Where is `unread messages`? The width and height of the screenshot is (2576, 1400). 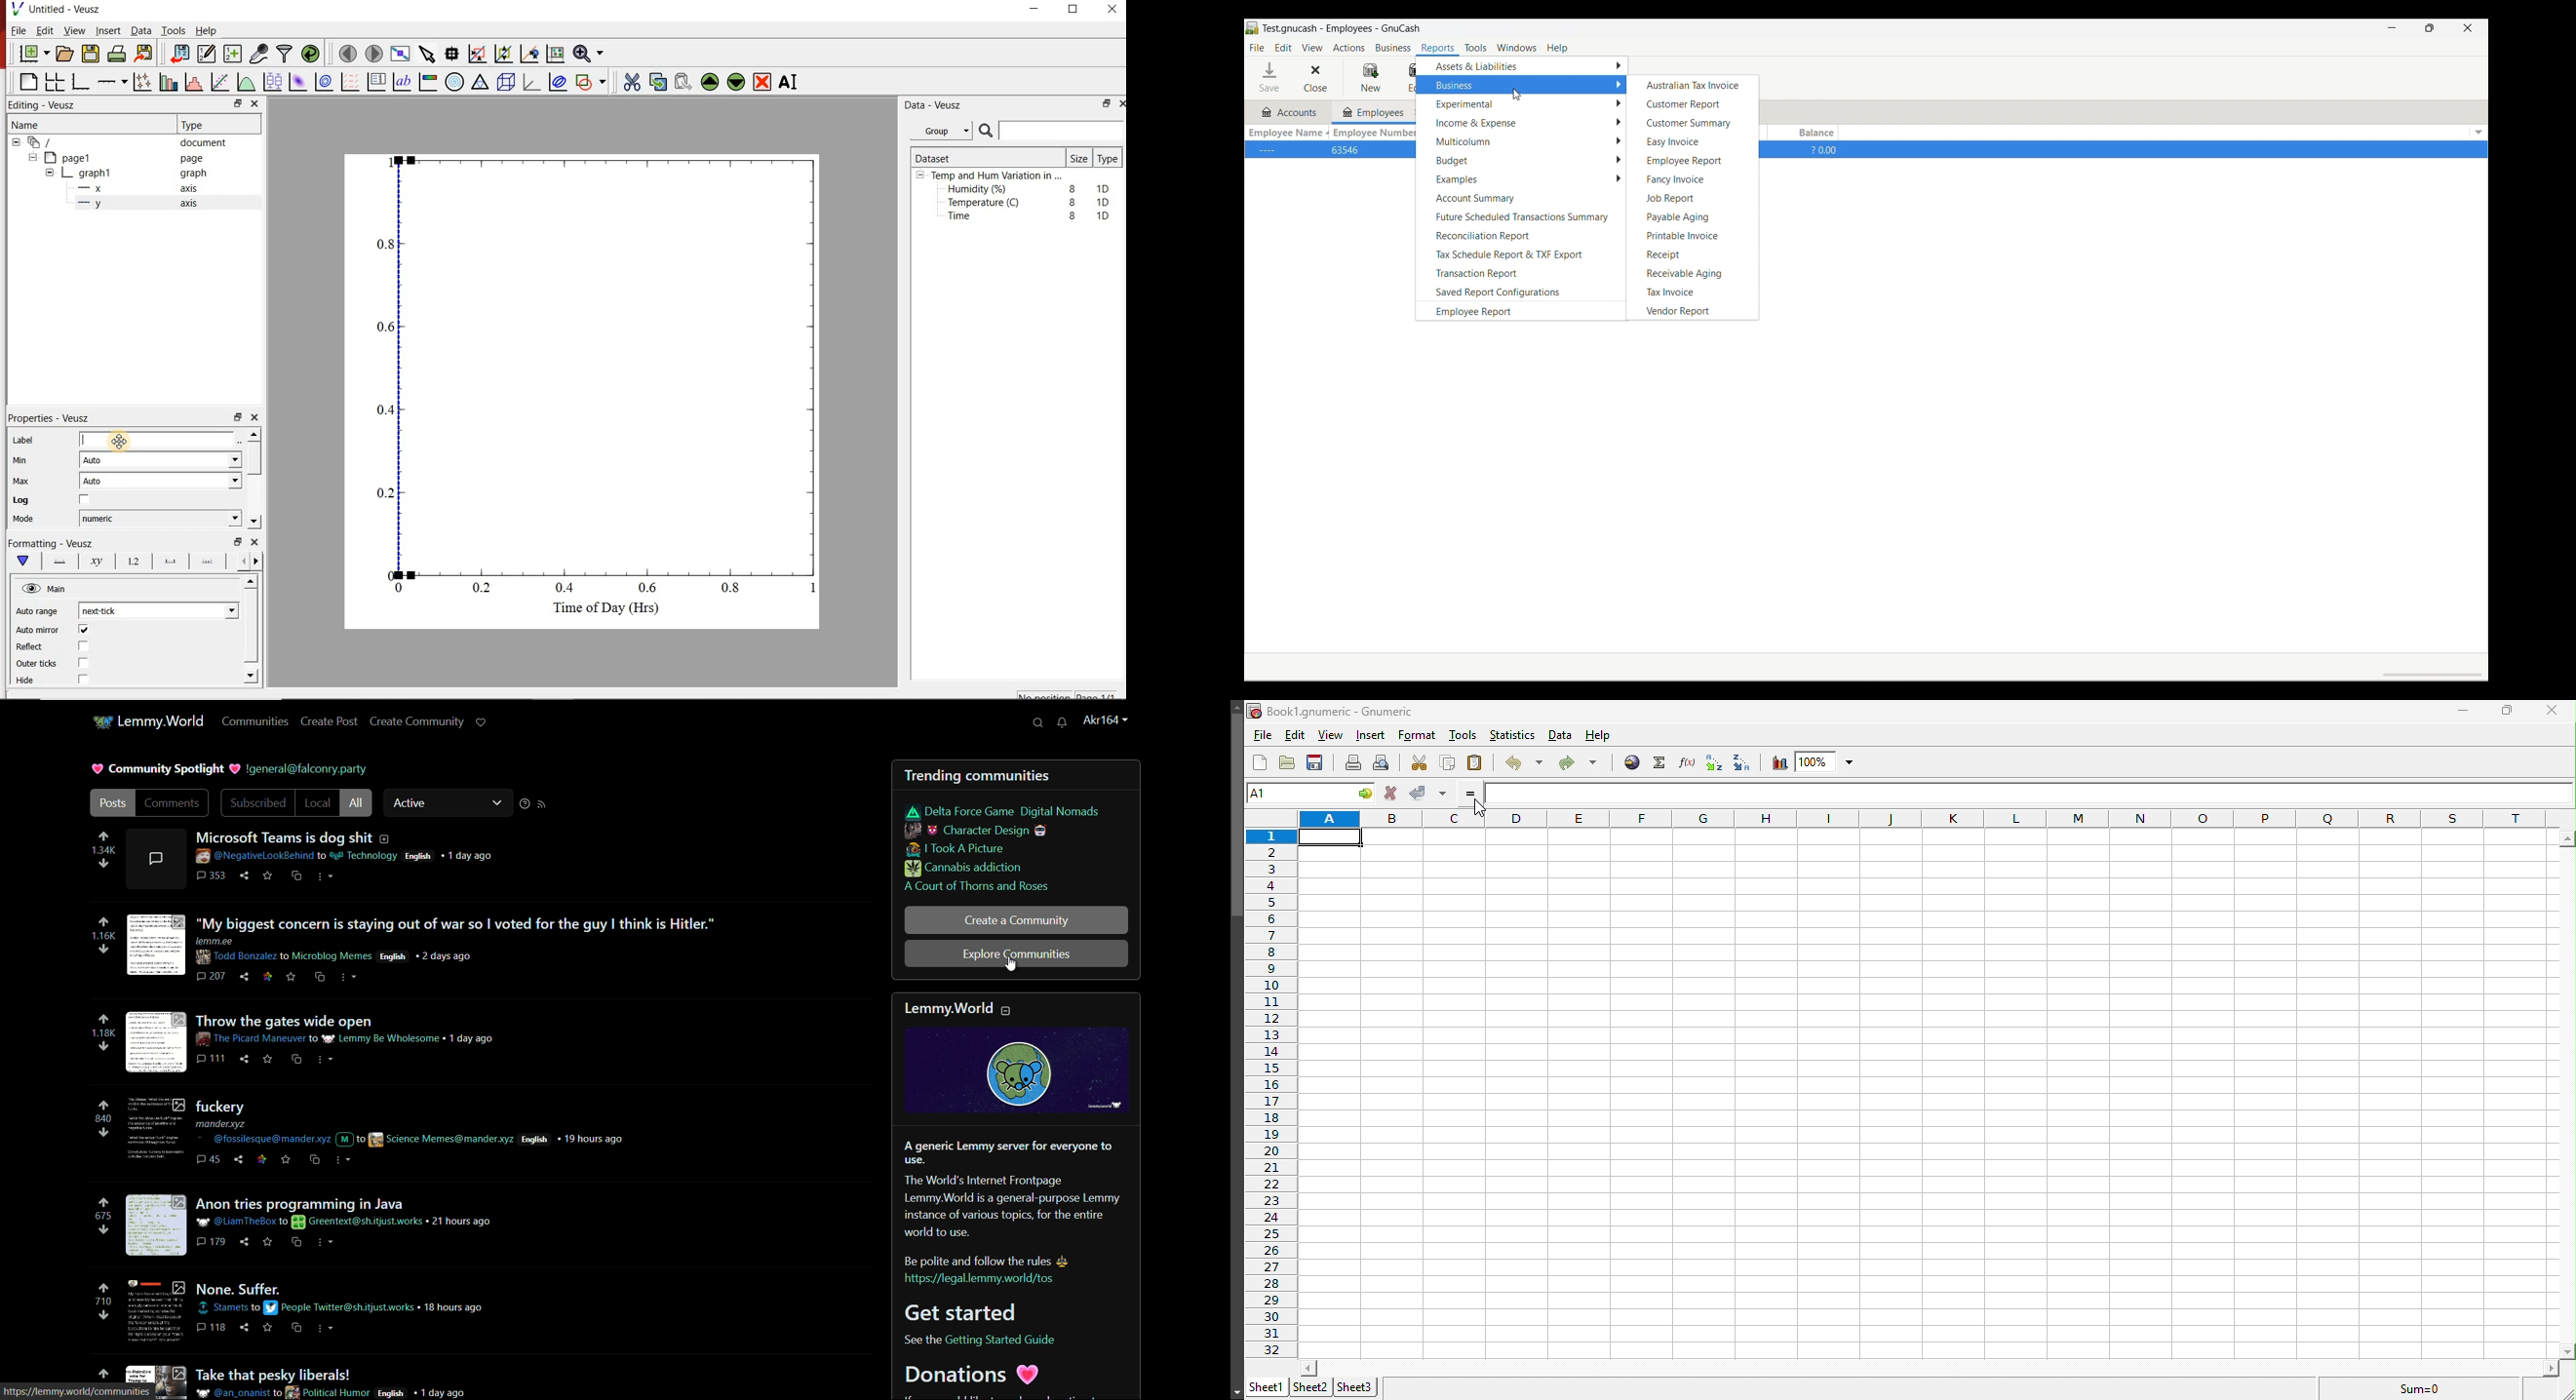
unread messages is located at coordinates (1063, 723).